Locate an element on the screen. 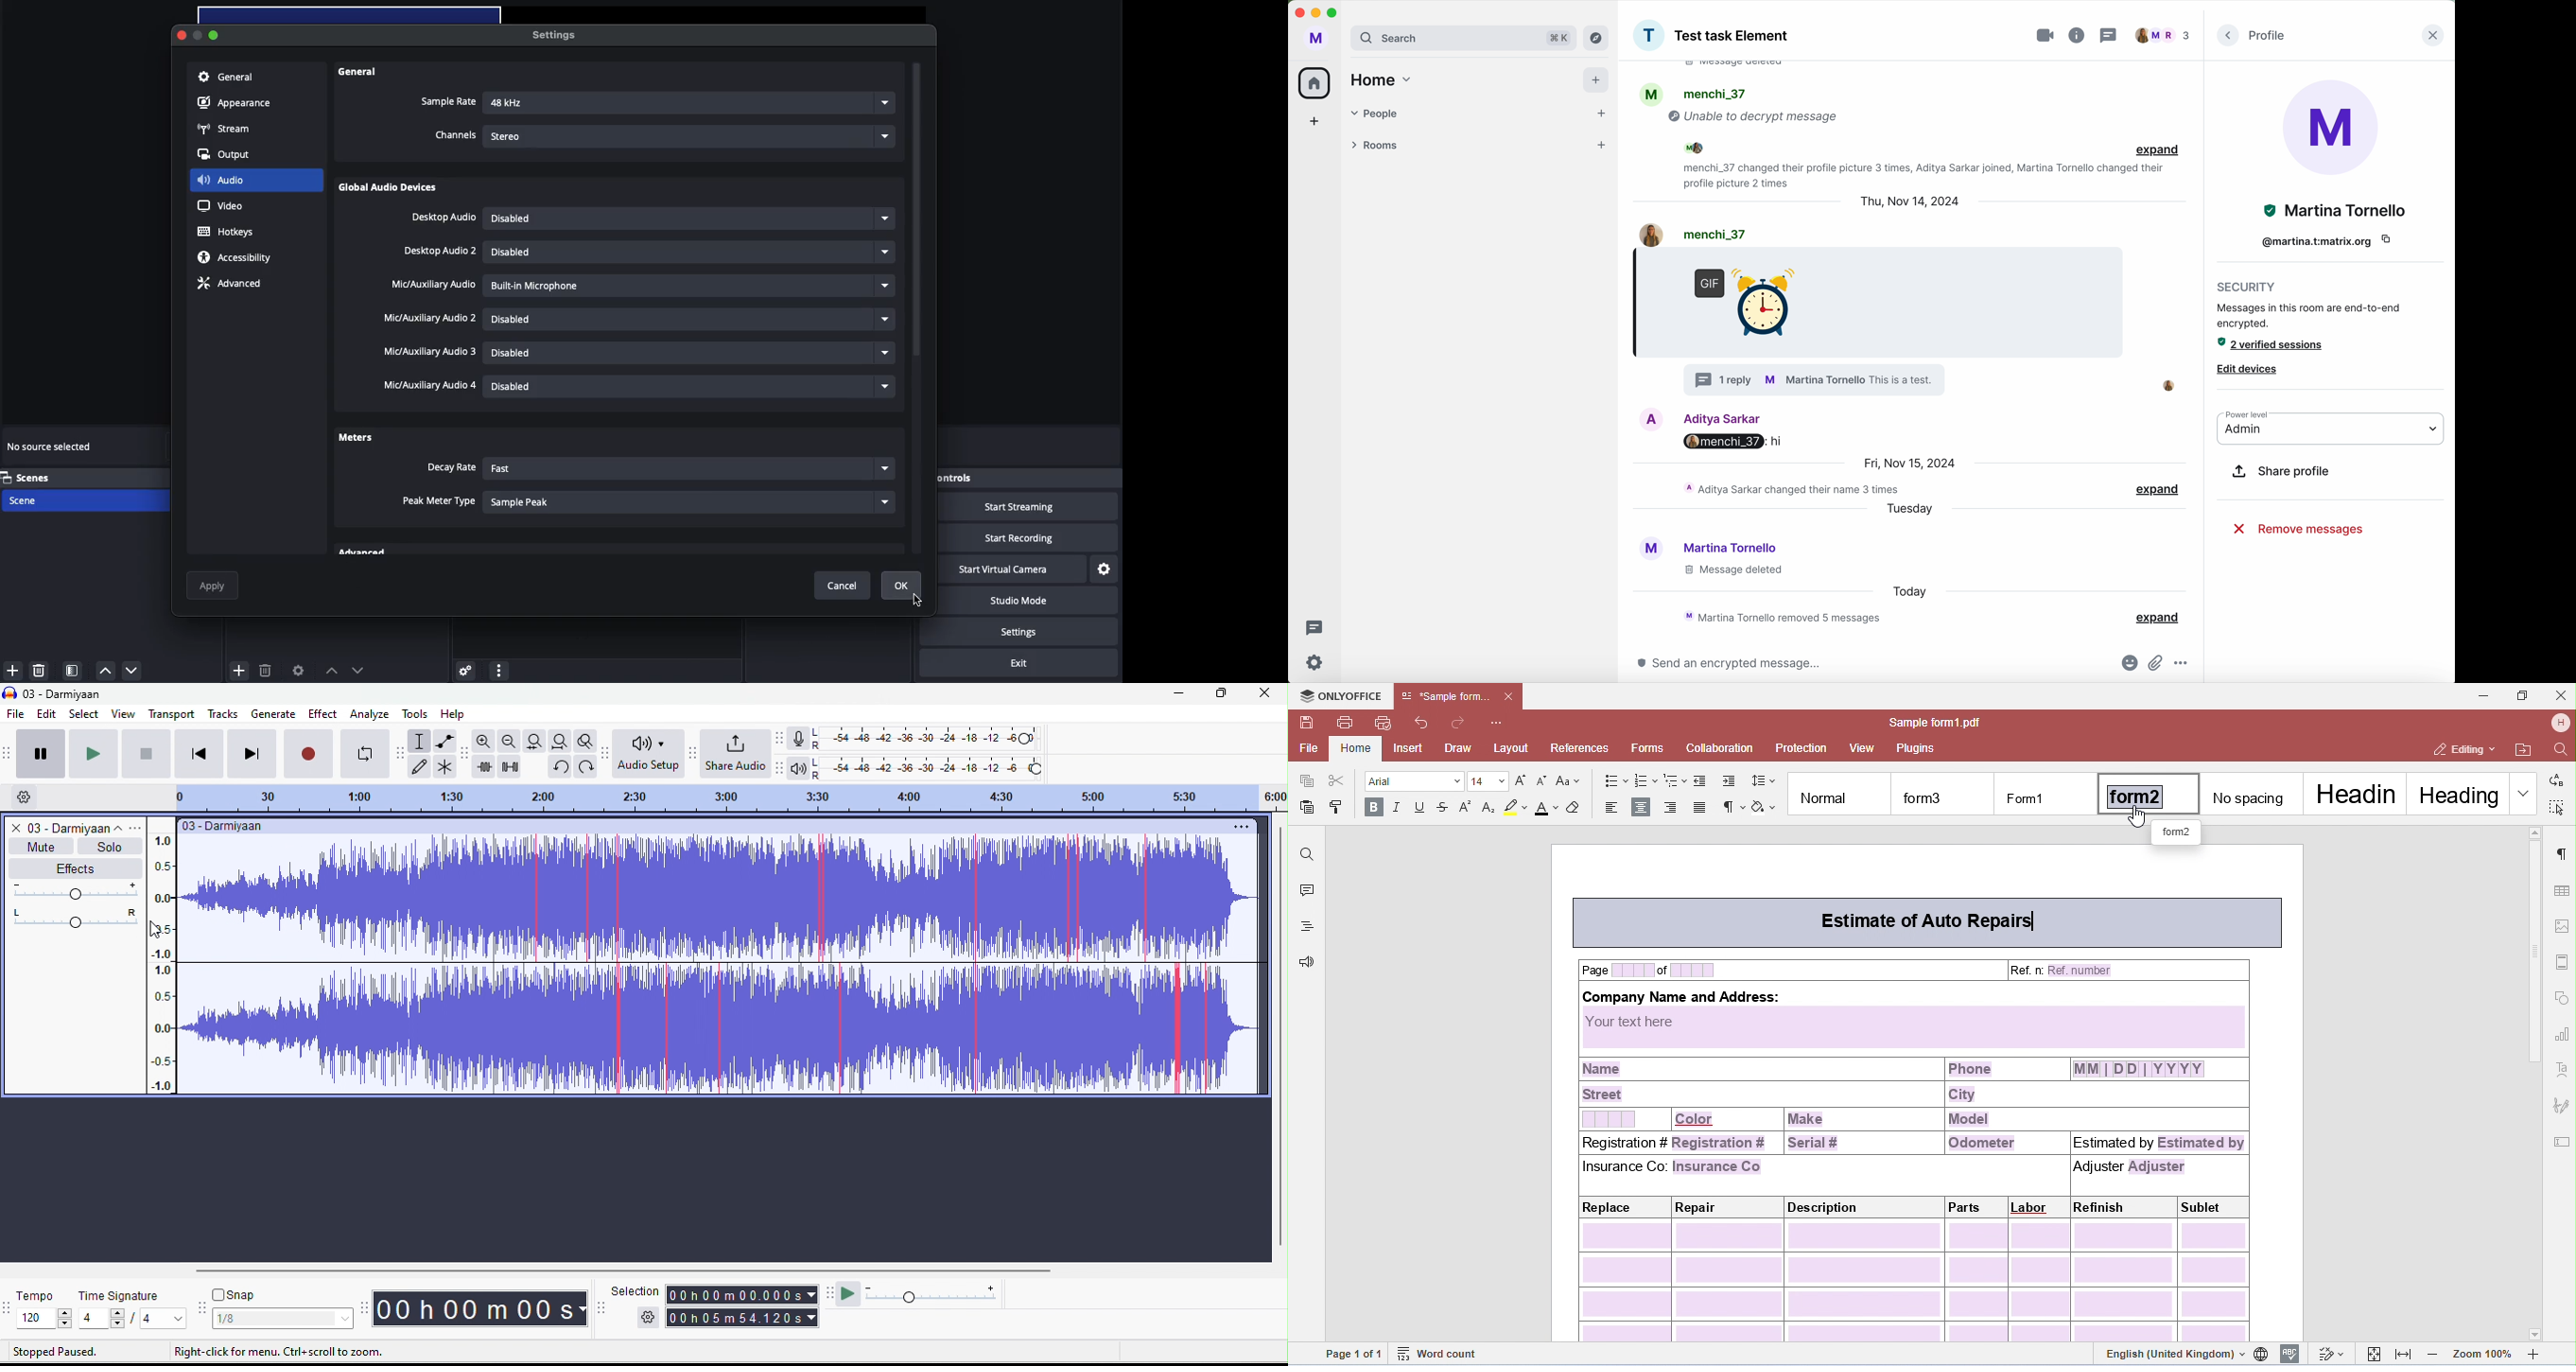  Disabled is located at coordinates (692, 252).